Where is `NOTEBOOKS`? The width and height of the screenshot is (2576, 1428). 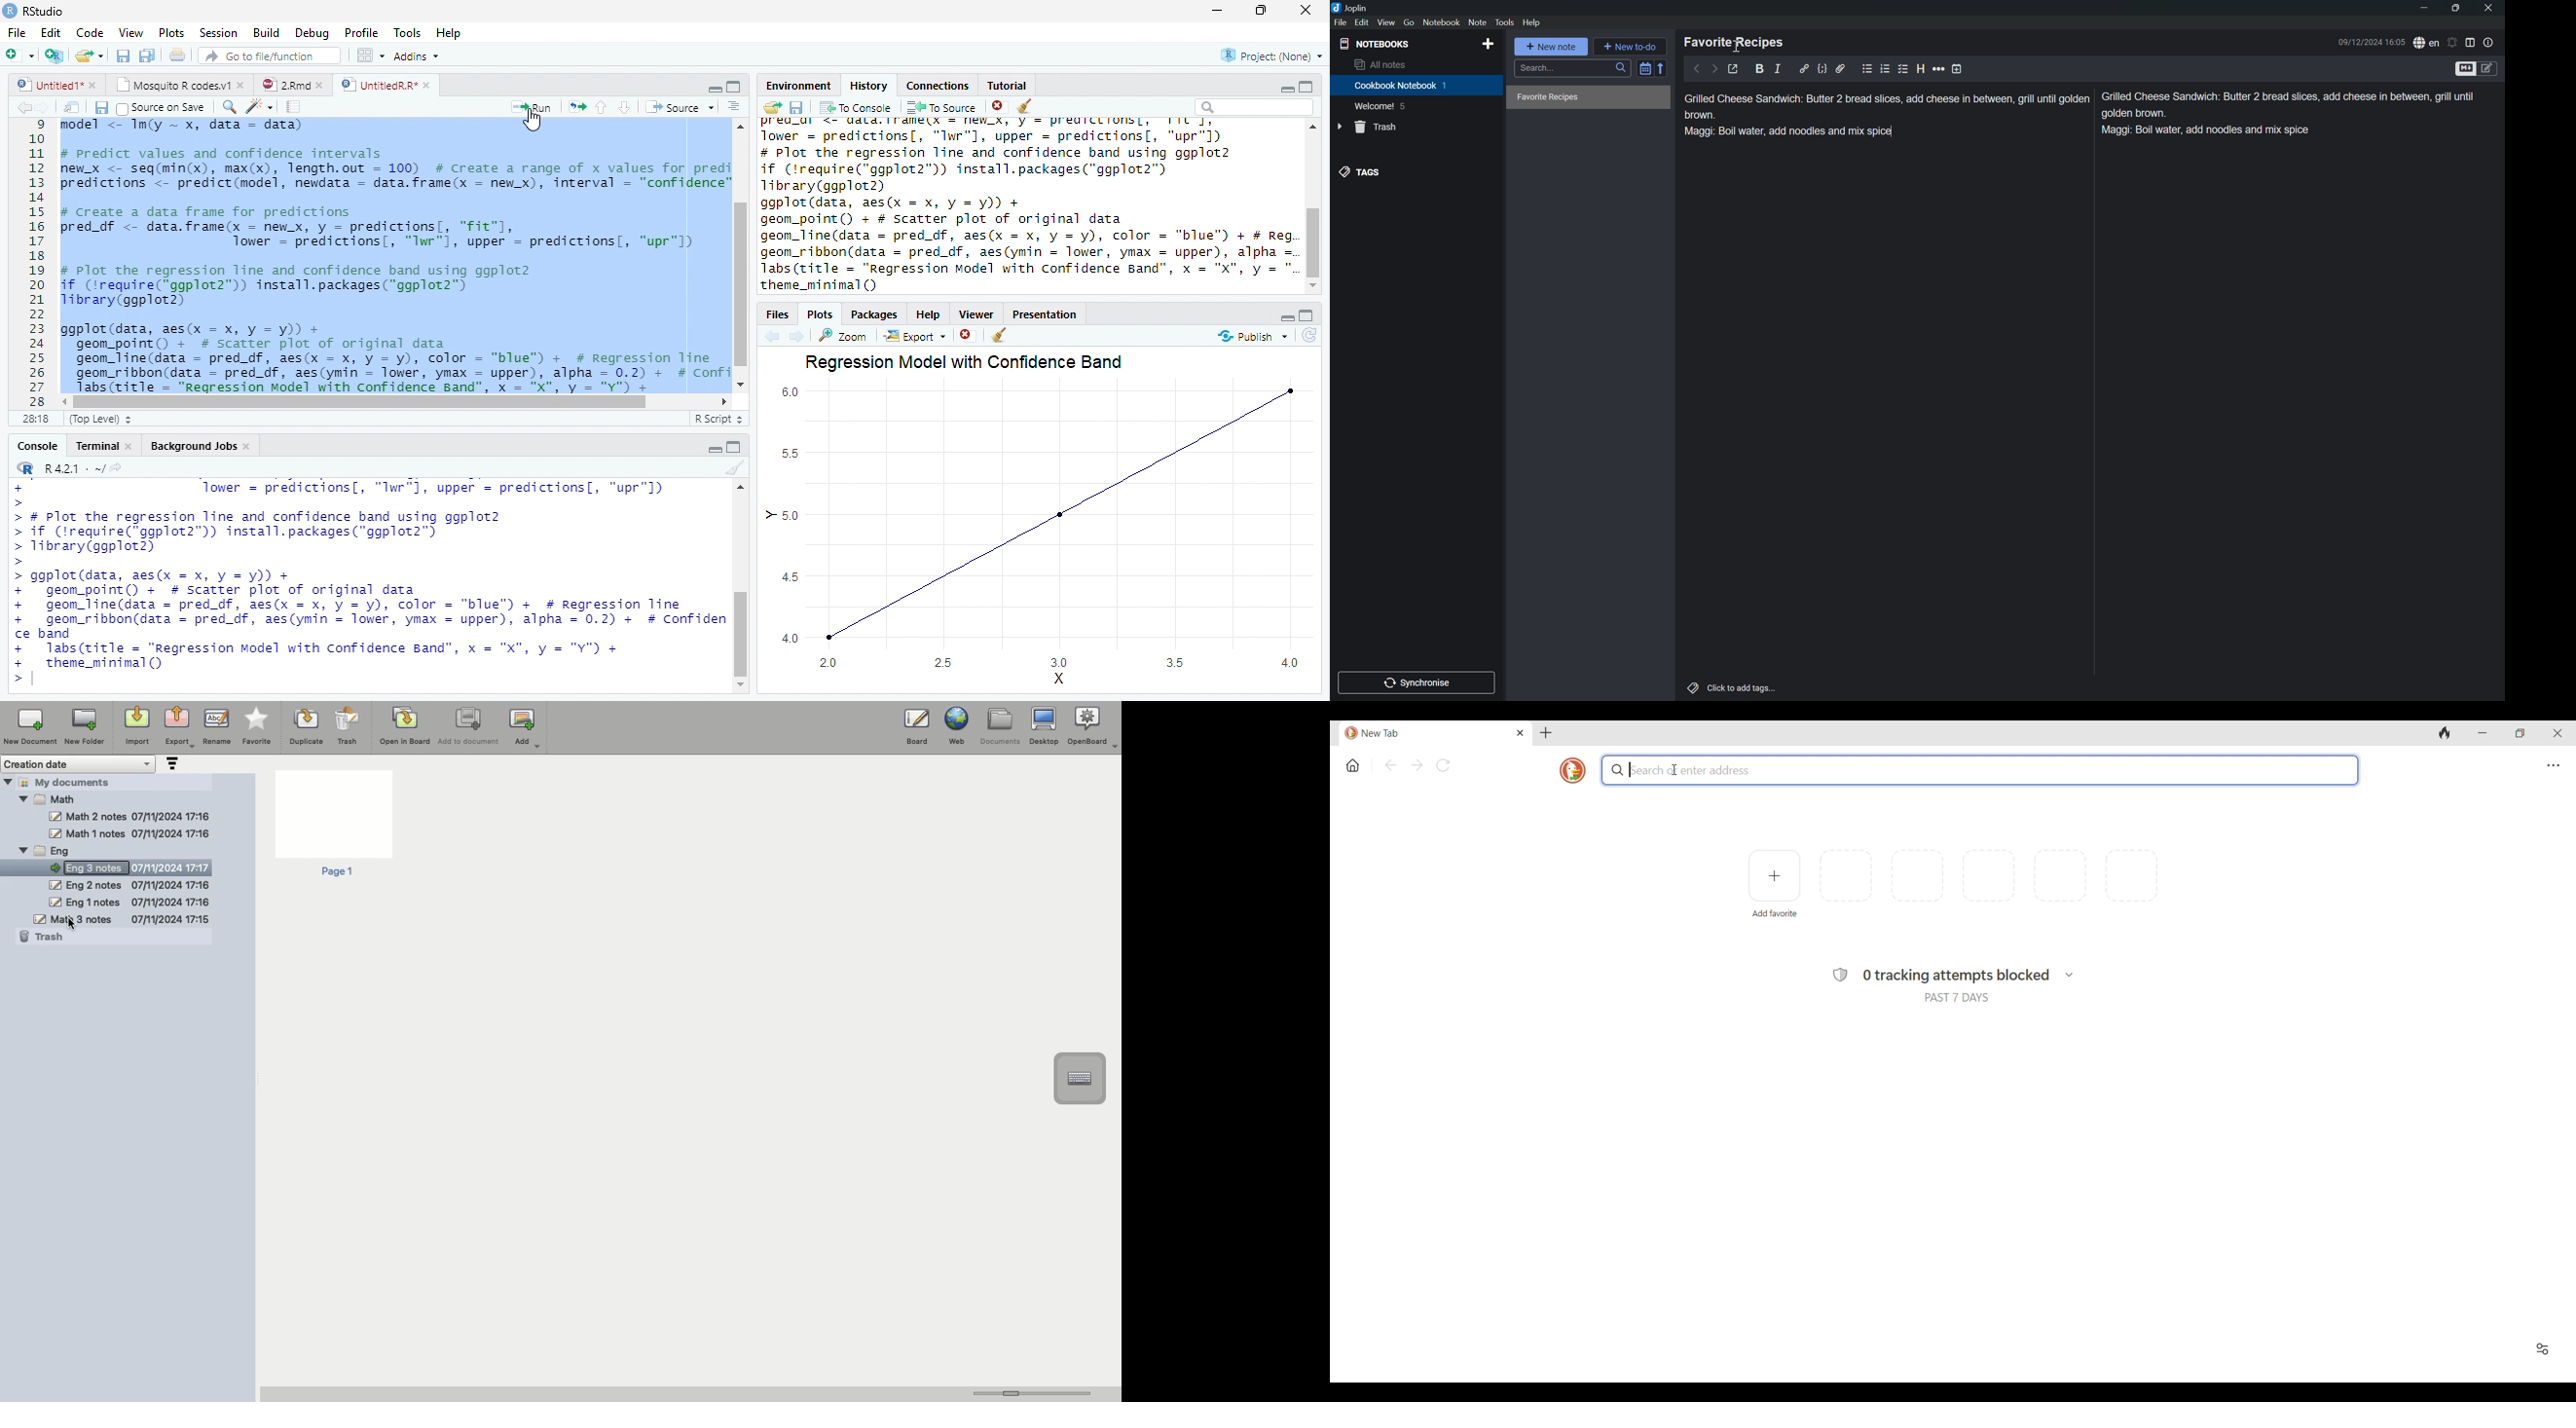
NOTEBOOKS is located at coordinates (1374, 44).